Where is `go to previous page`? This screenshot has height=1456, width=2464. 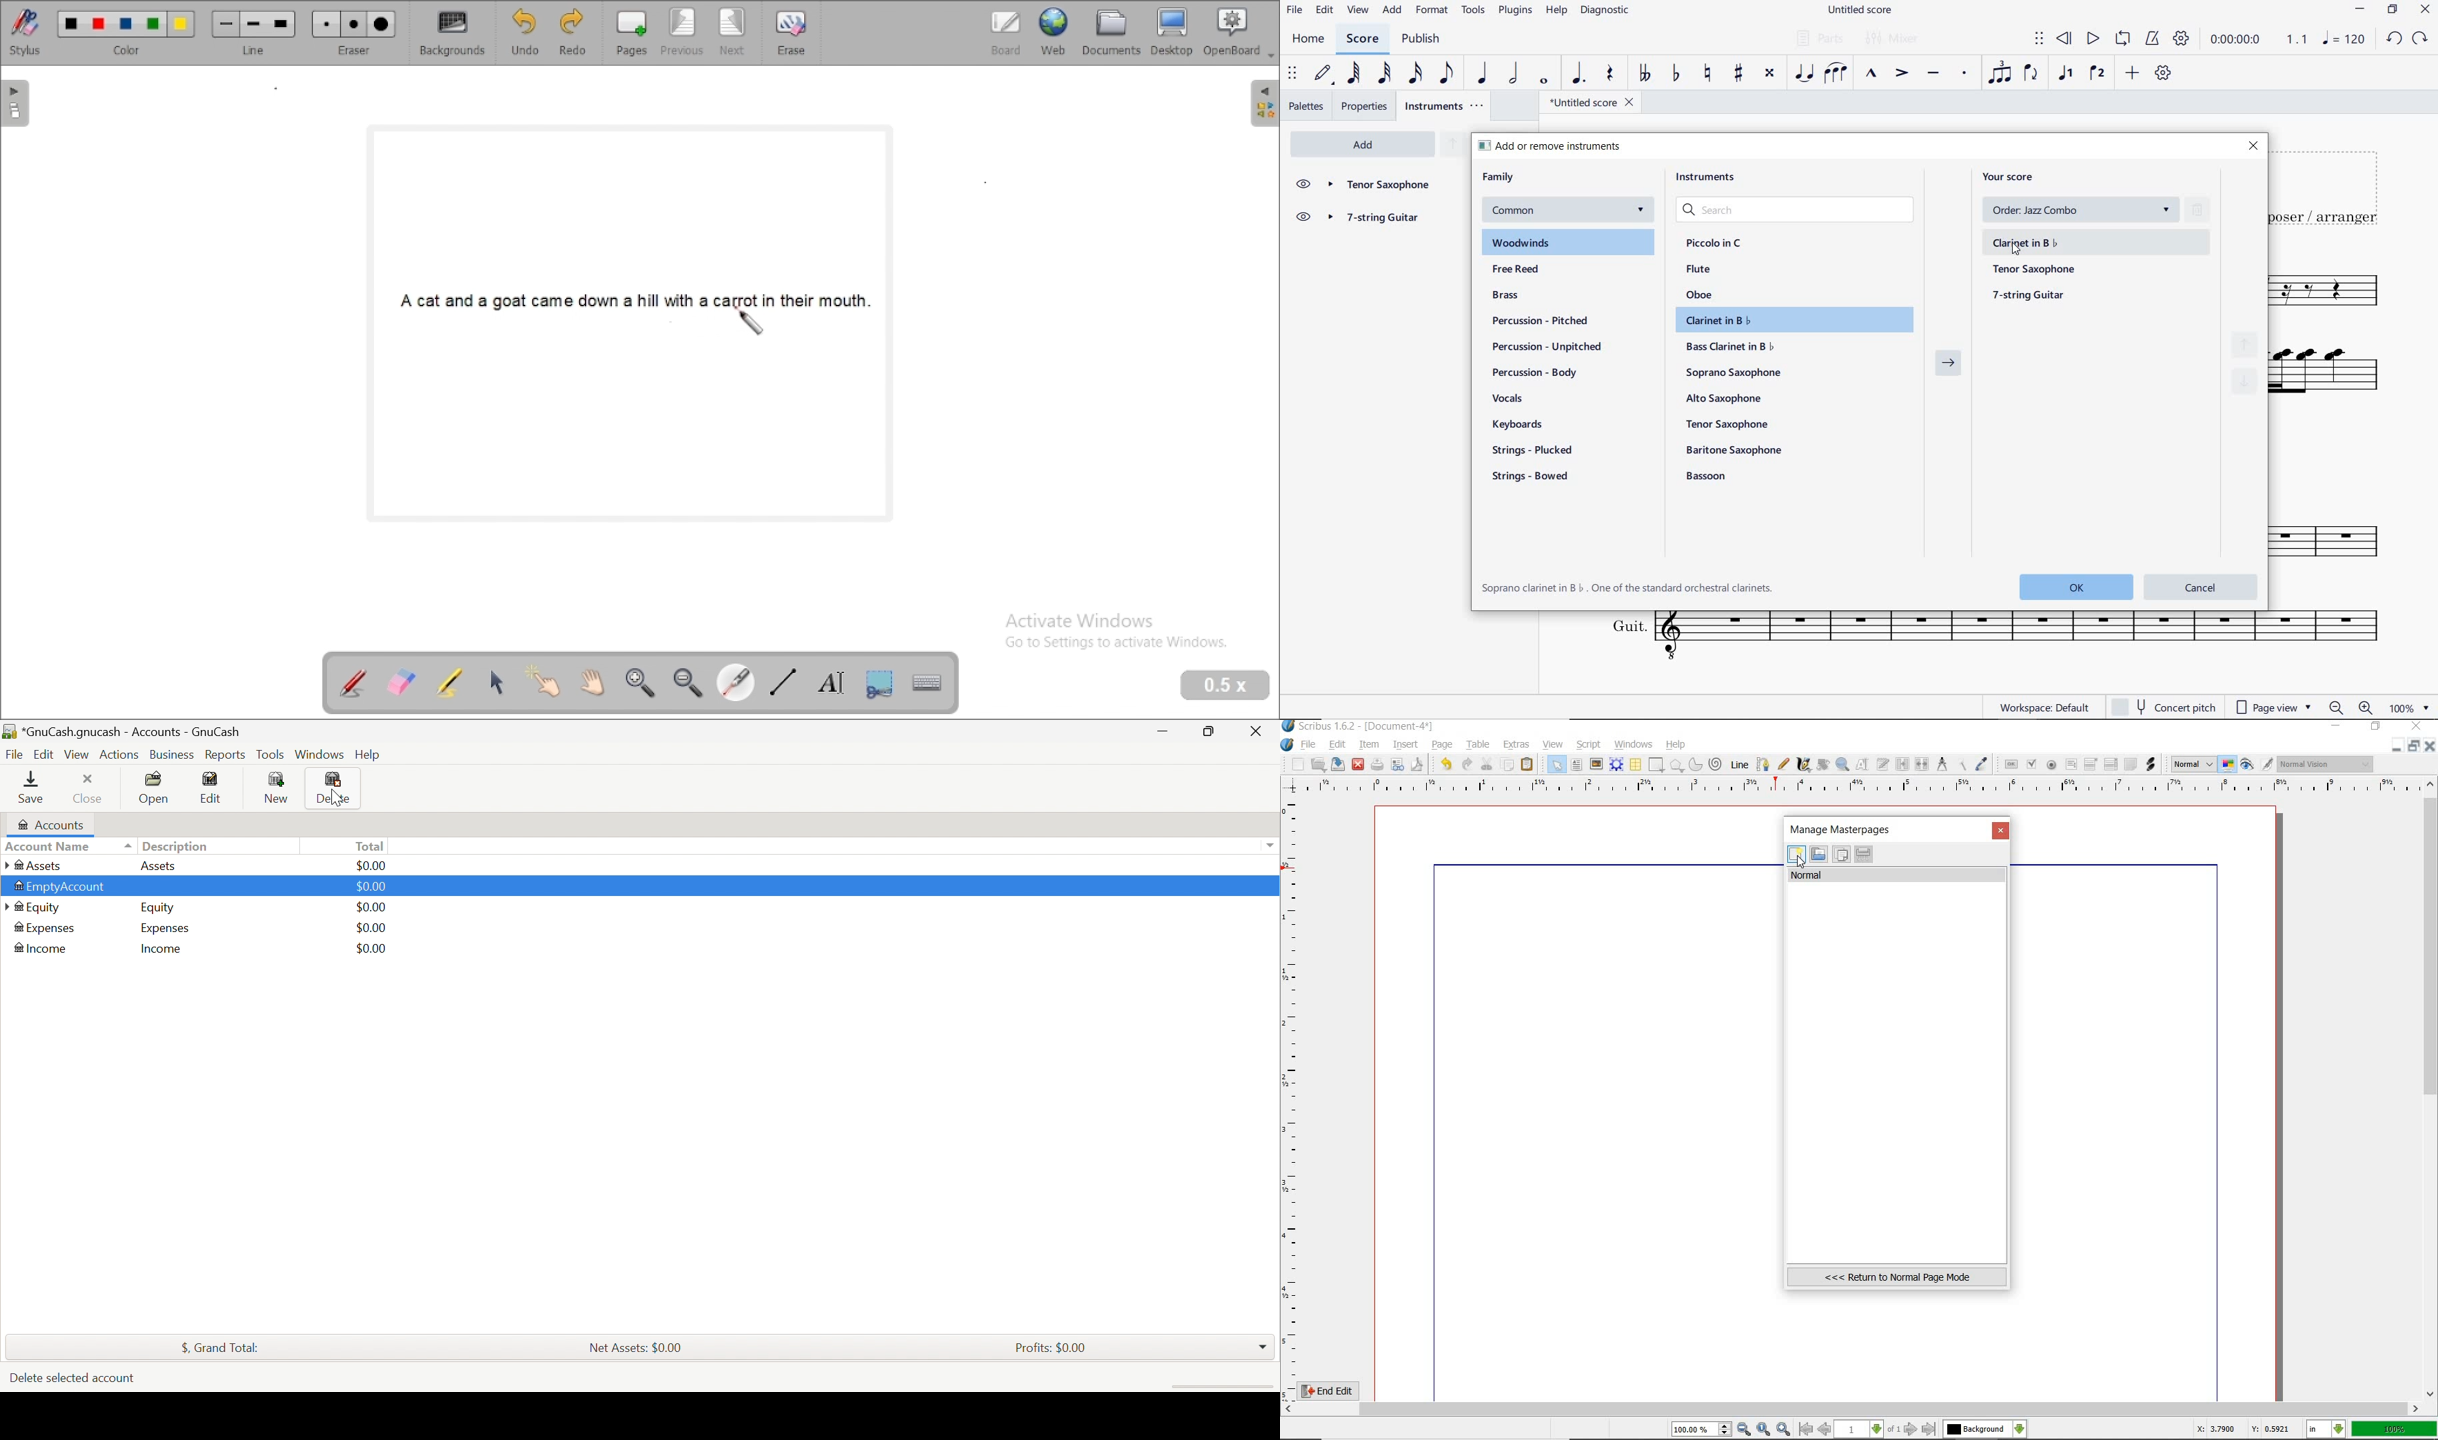
go to previous page is located at coordinates (1826, 1430).